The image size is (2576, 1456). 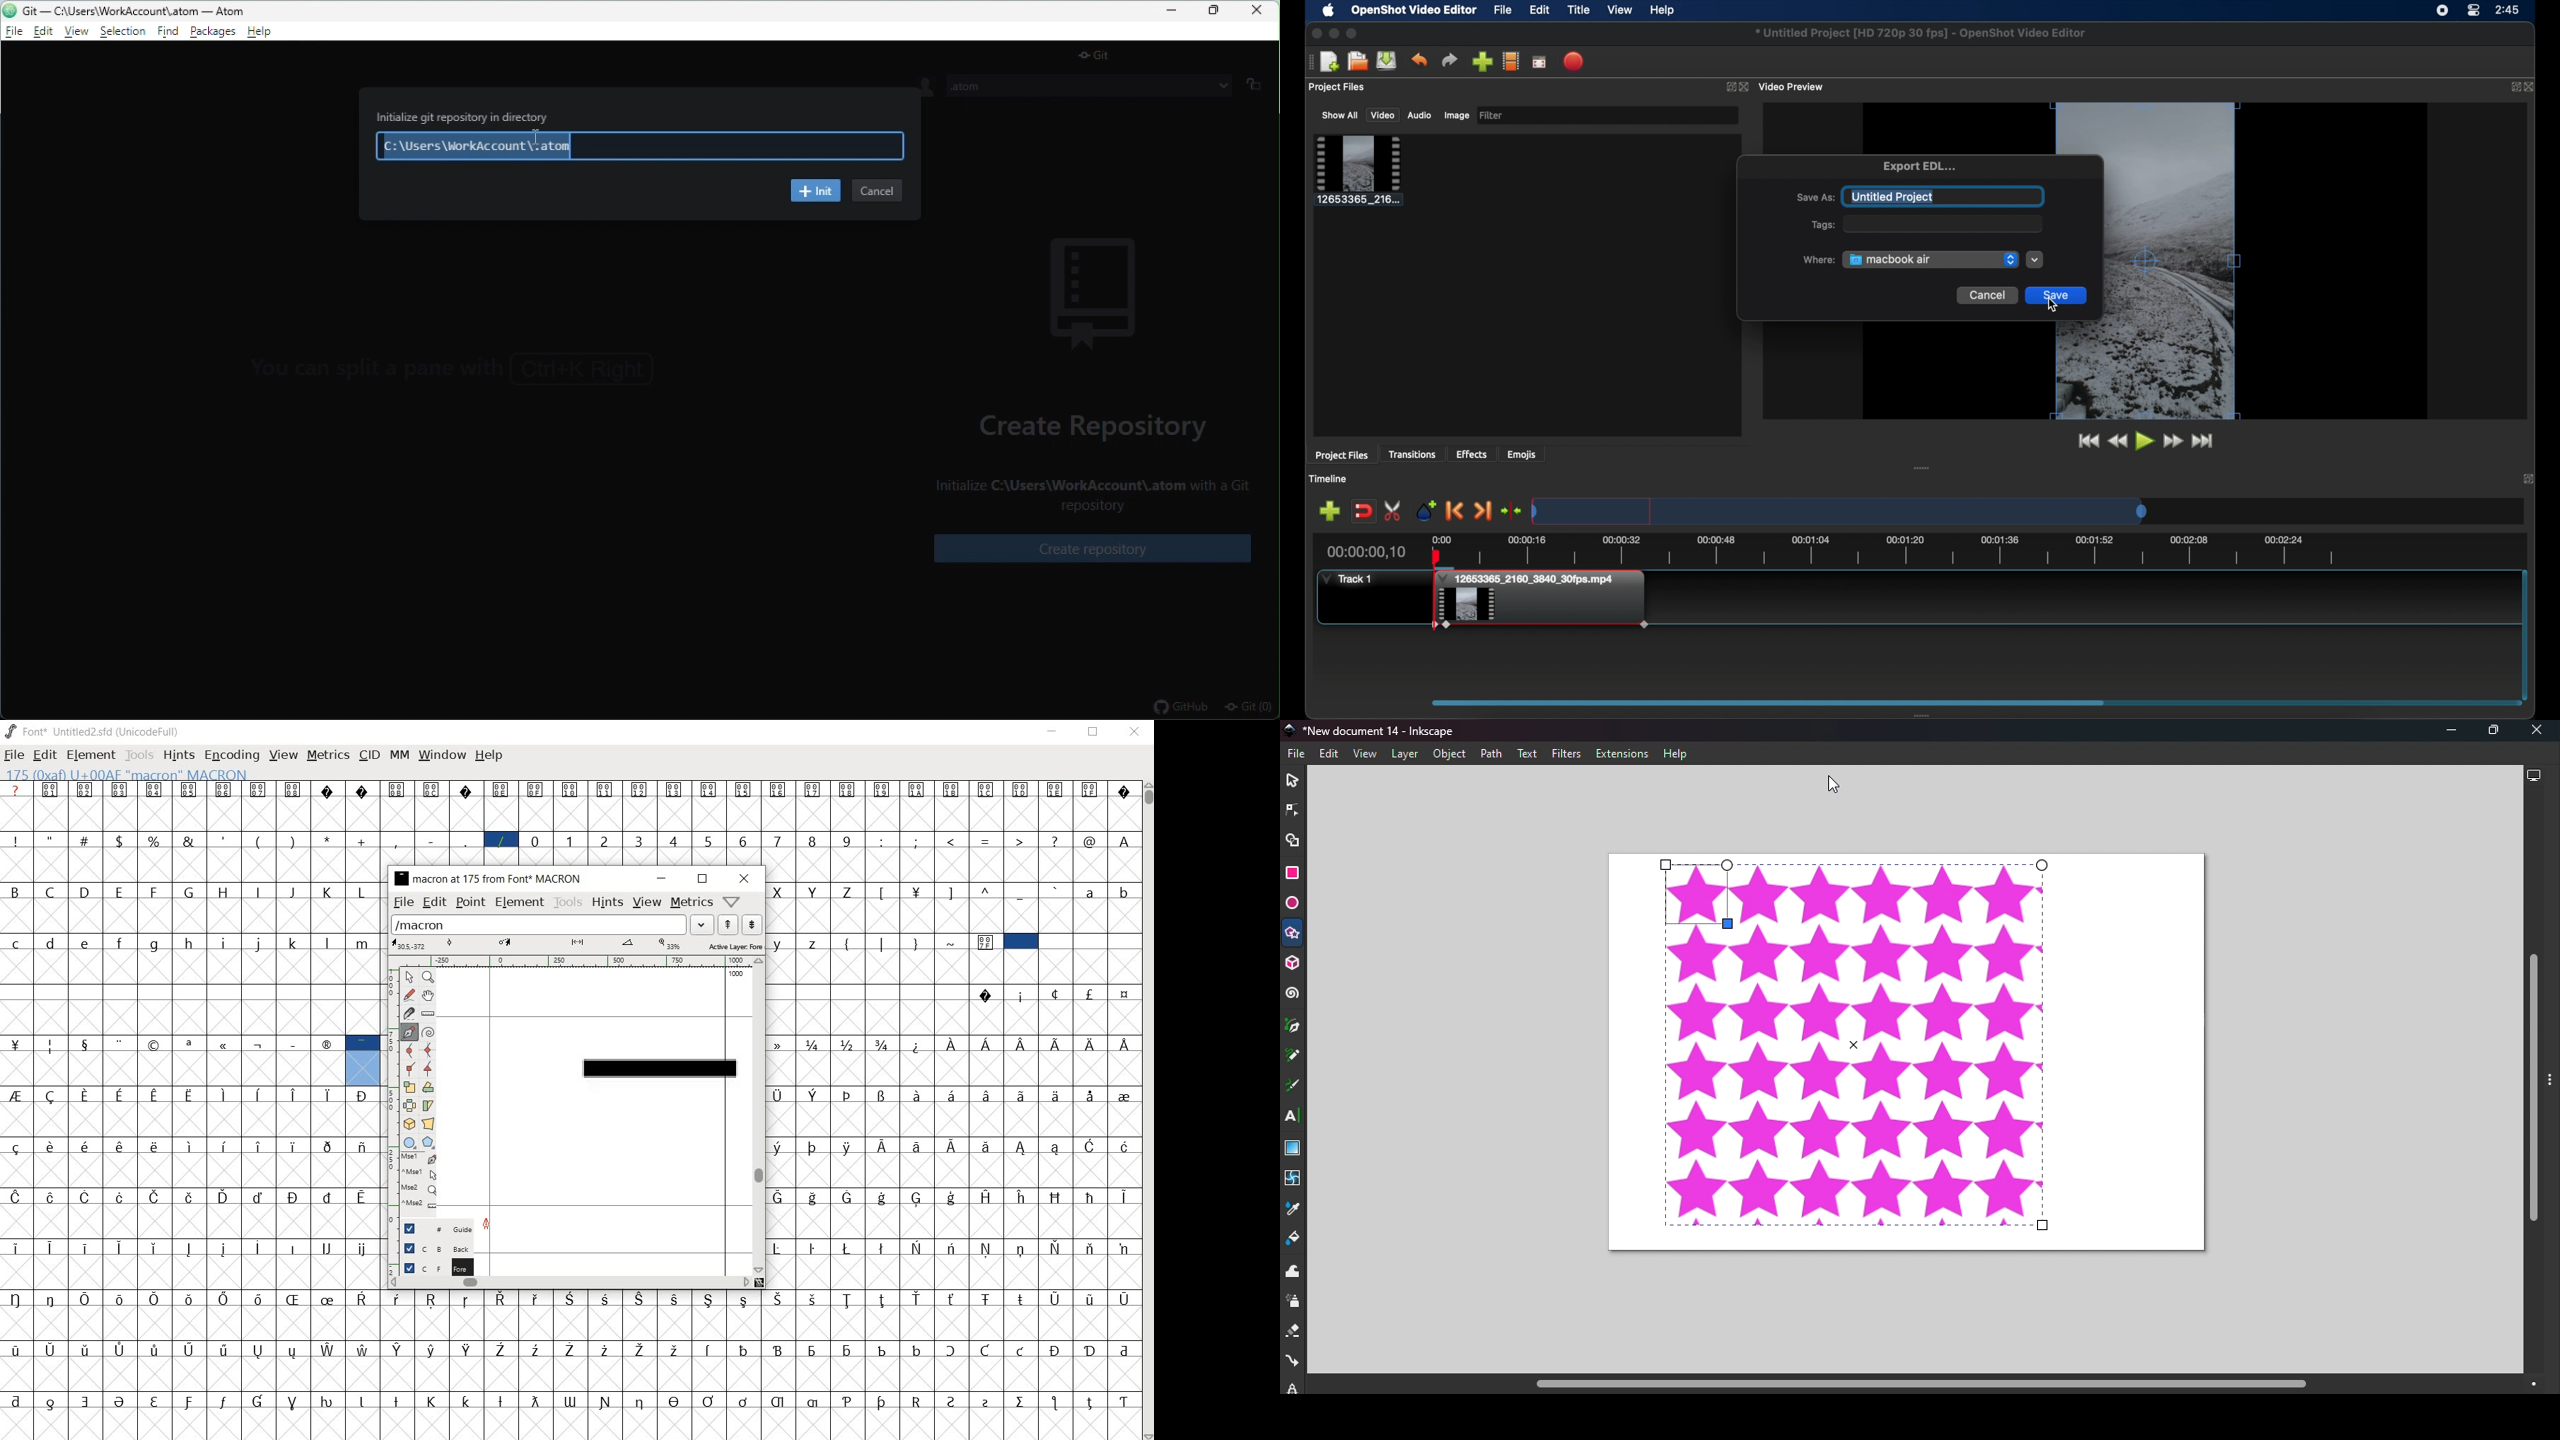 I want to click on Pen tool, so click(x=1294, y=1026).